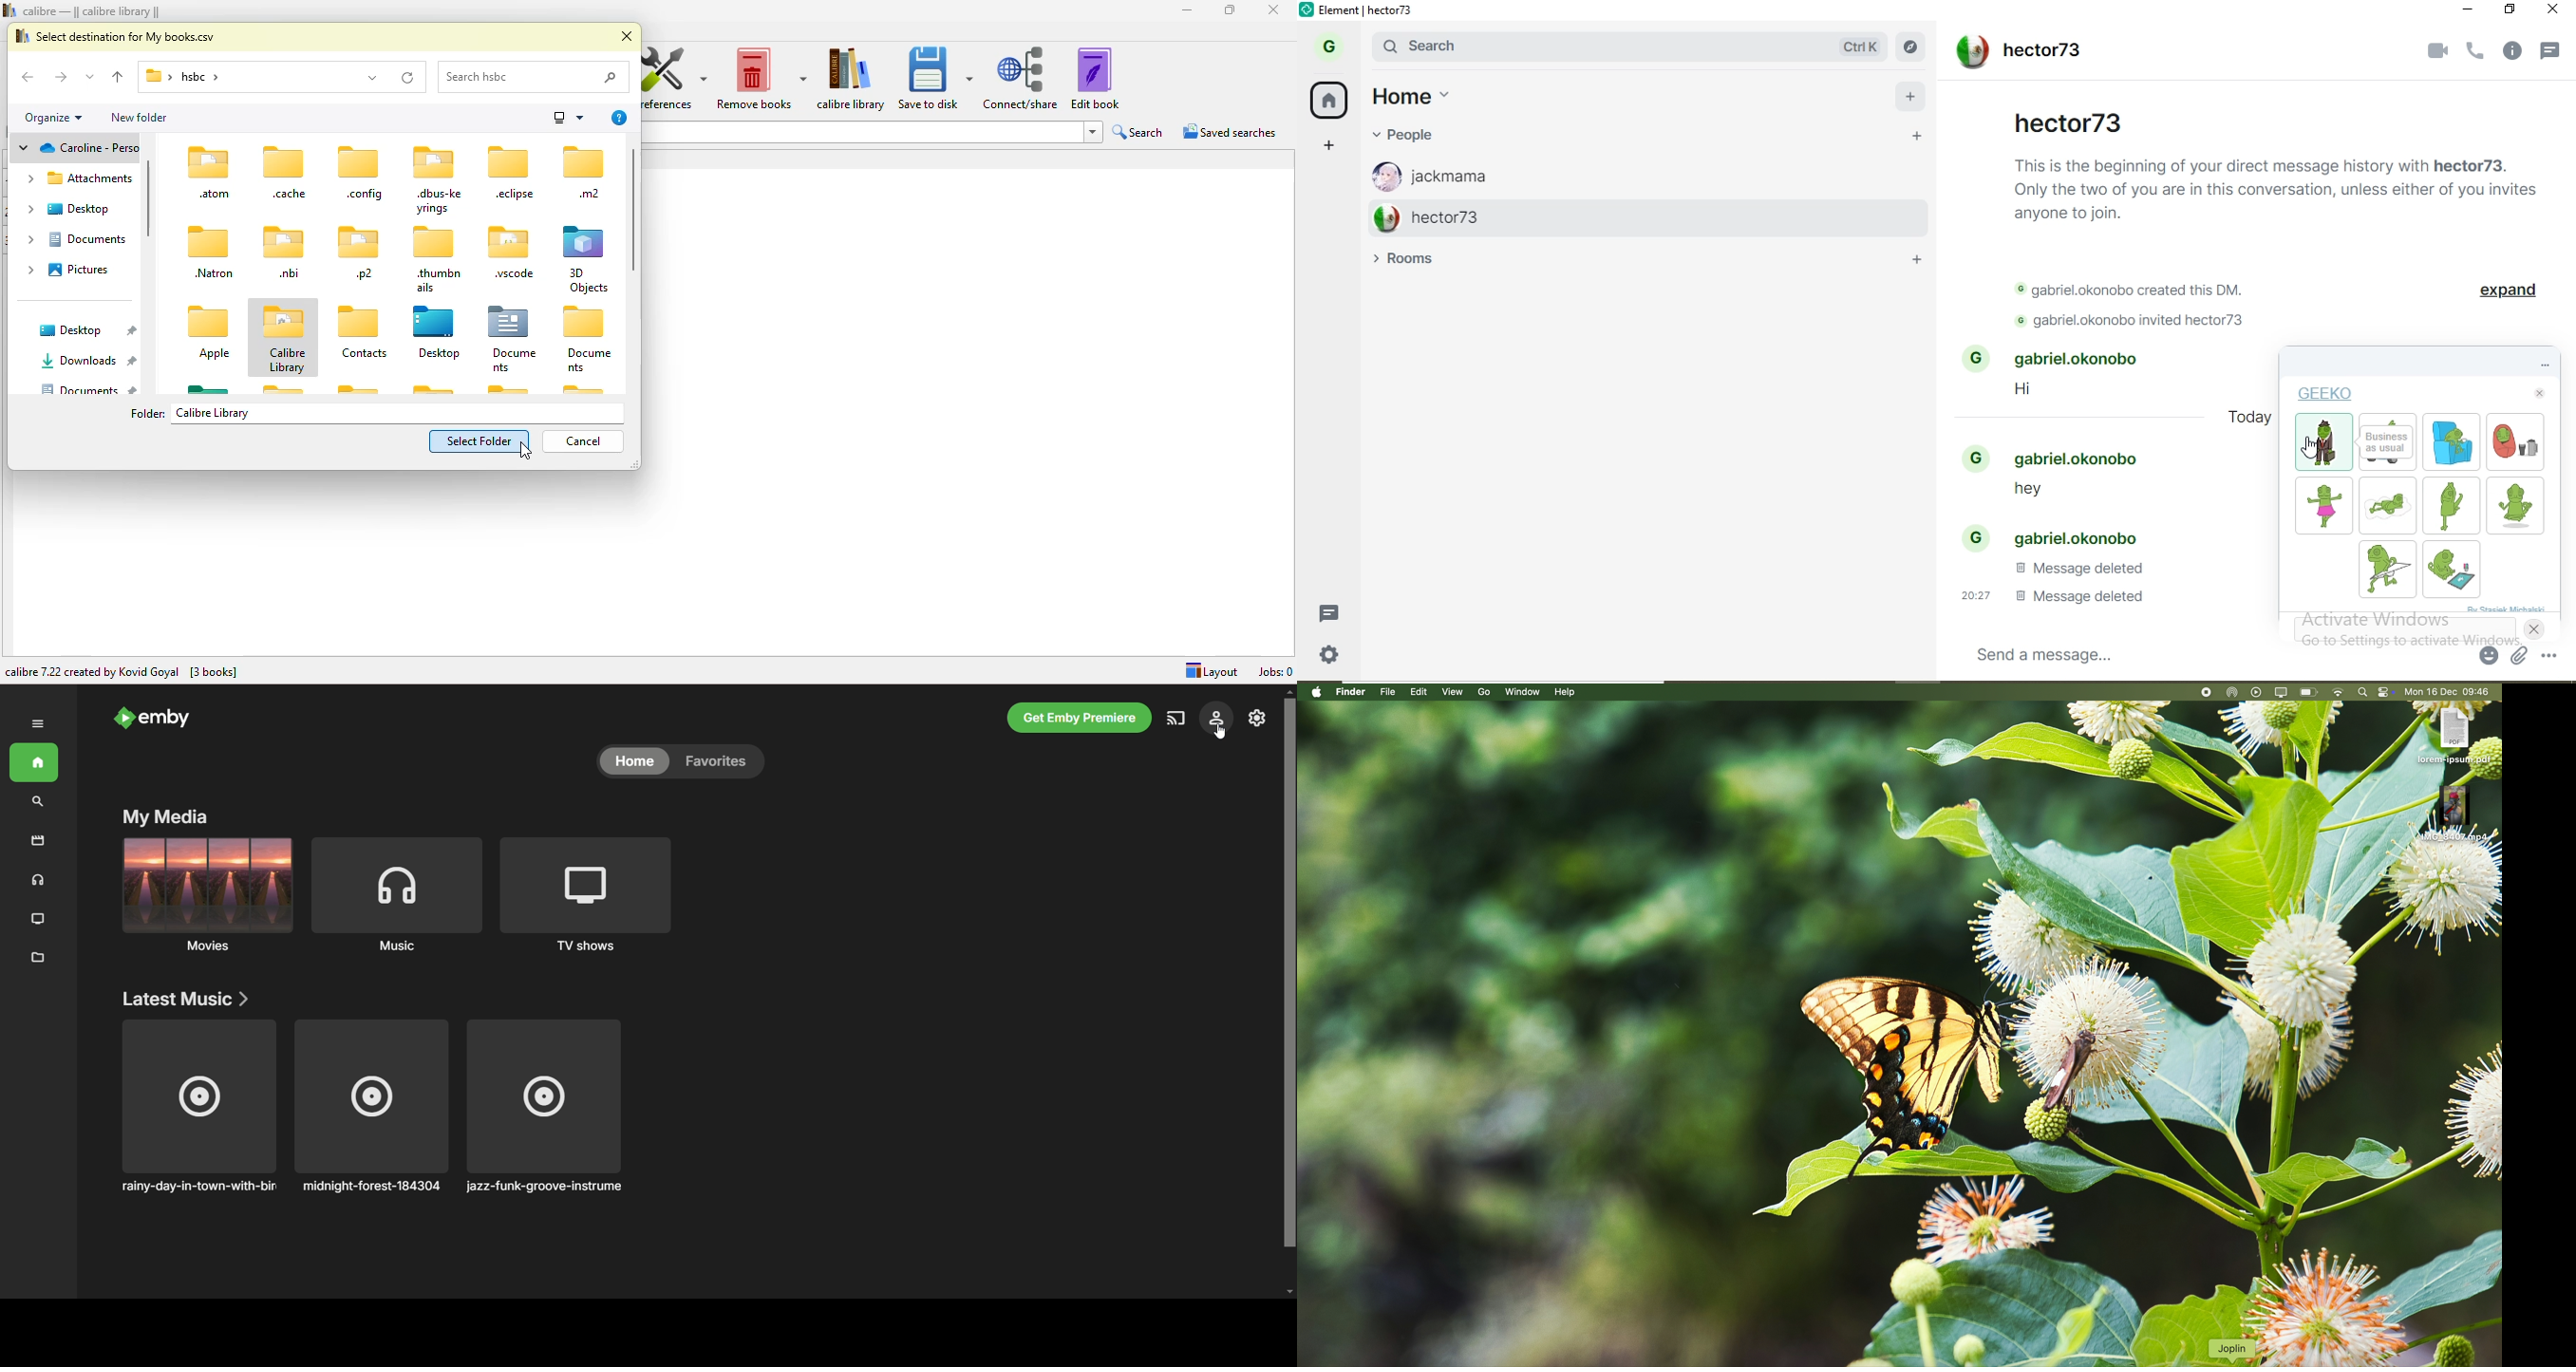 The image size is (2576, 1372). Describe the element at coordinates (2452, 447) in the screenshot. I see `sticker` at that location.